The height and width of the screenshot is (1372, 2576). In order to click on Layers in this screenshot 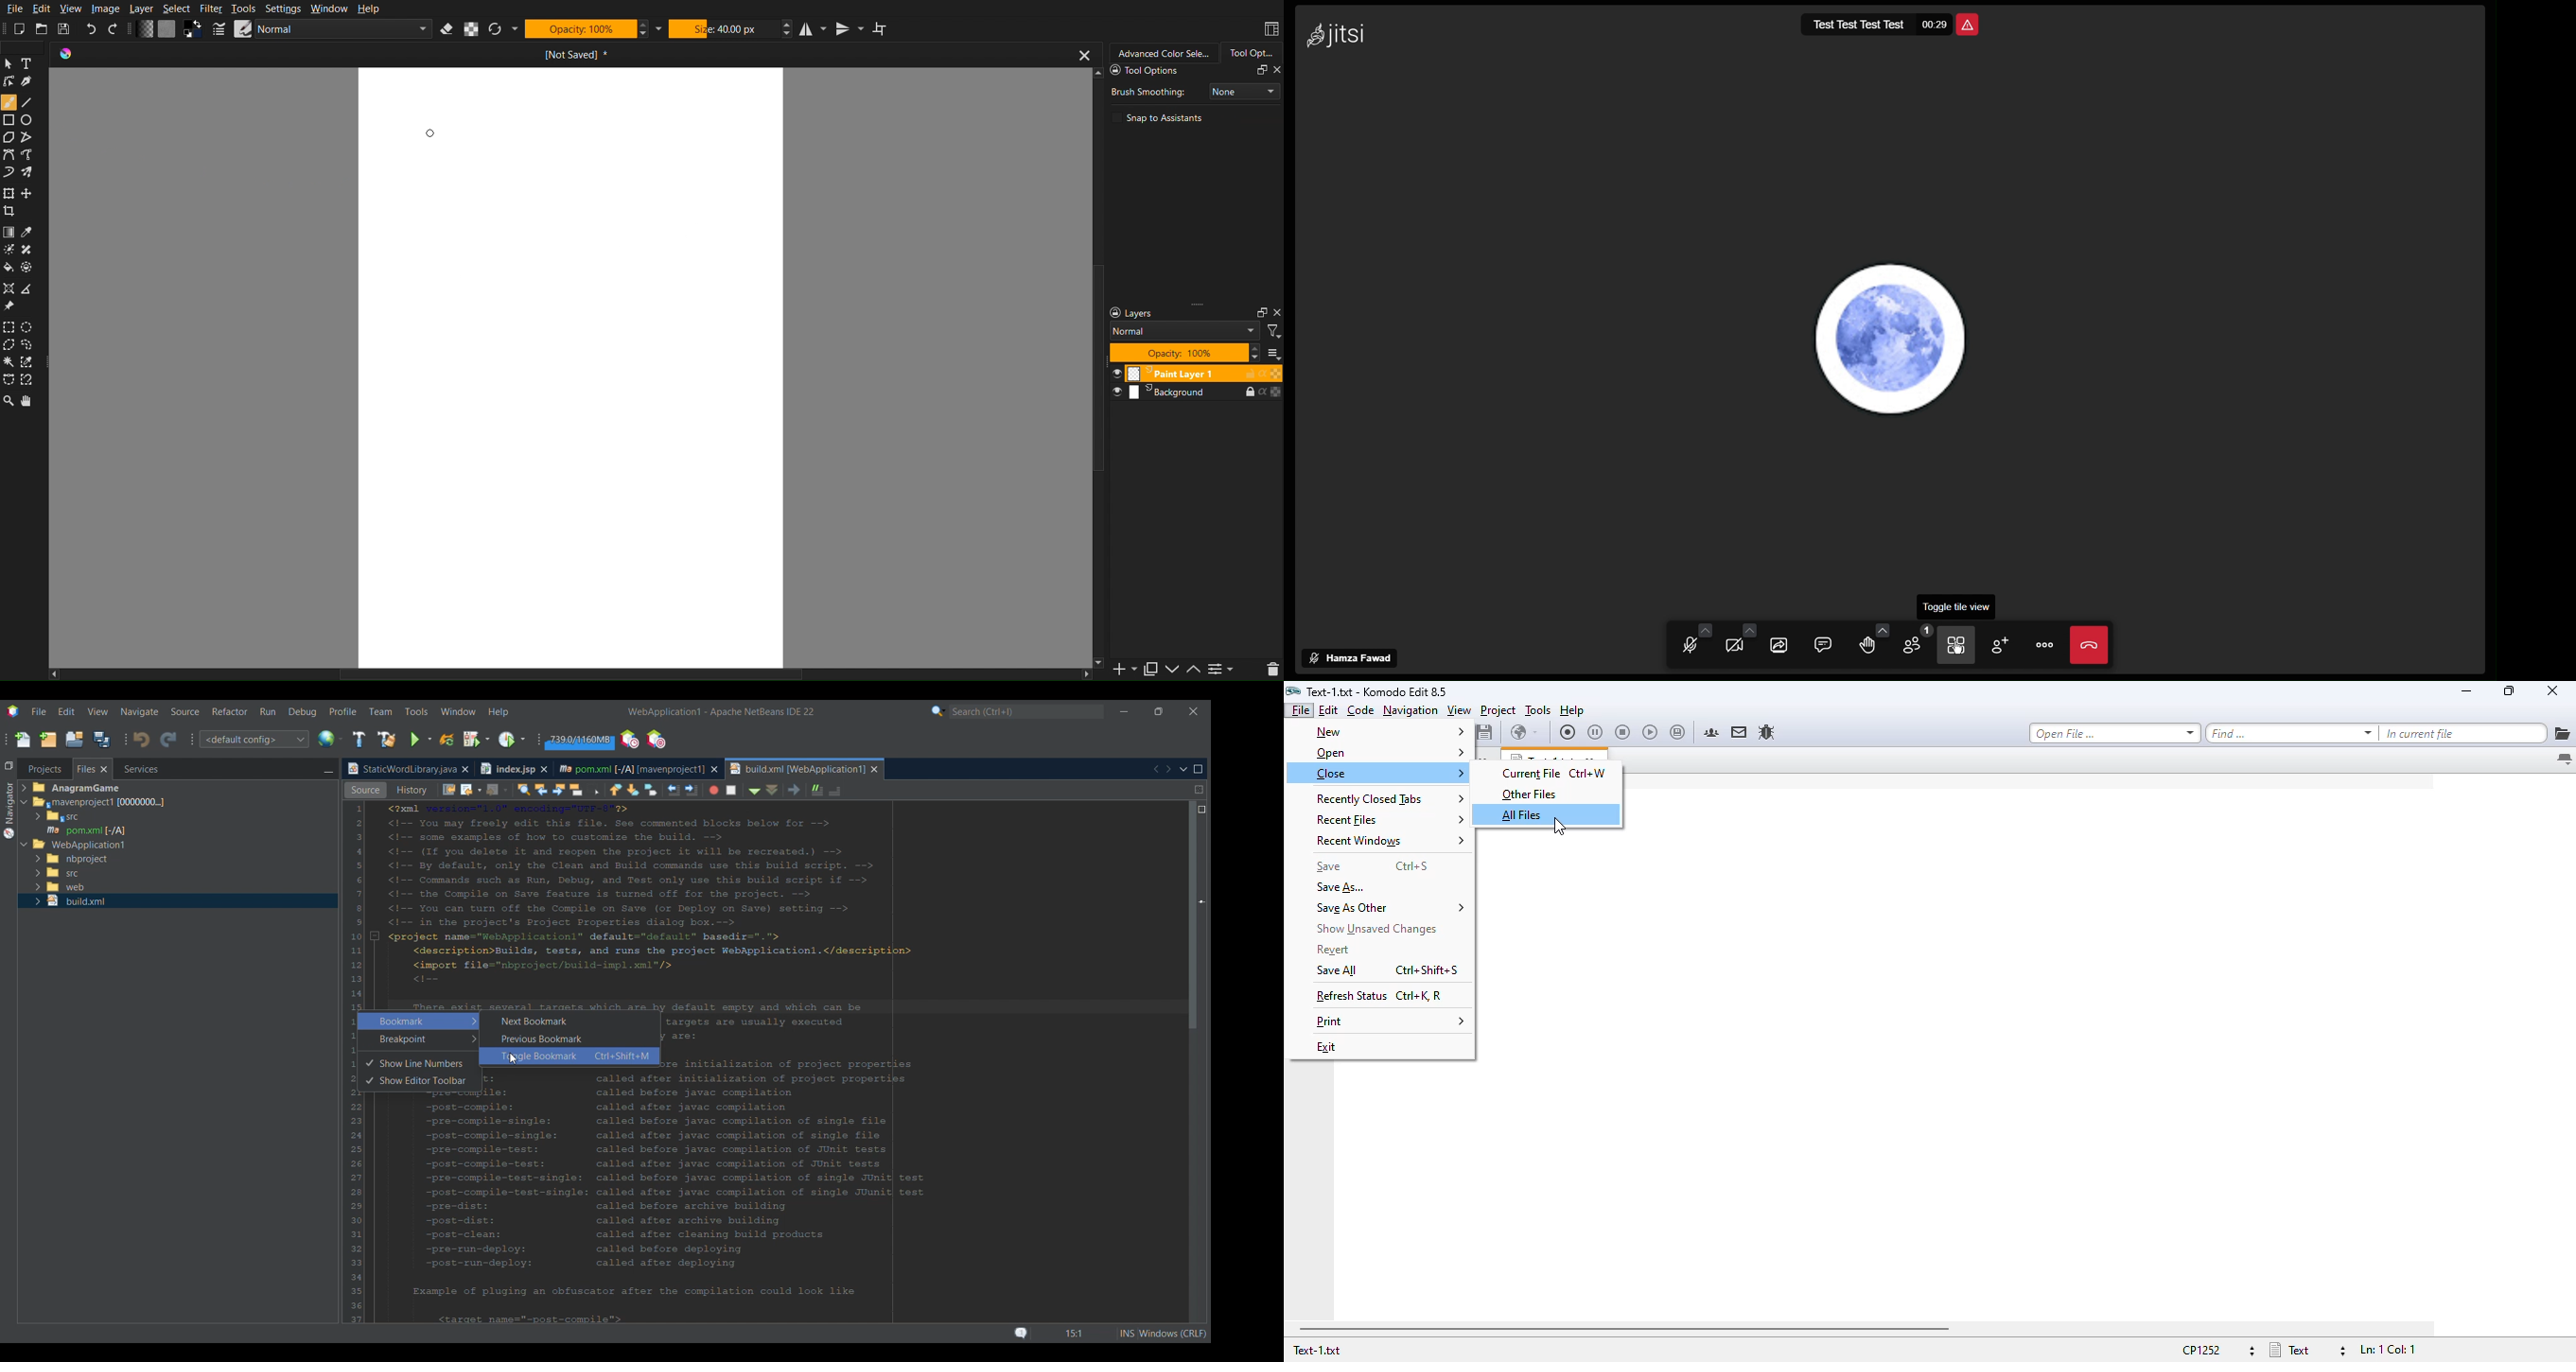, I will do `click(1194, 393)`.